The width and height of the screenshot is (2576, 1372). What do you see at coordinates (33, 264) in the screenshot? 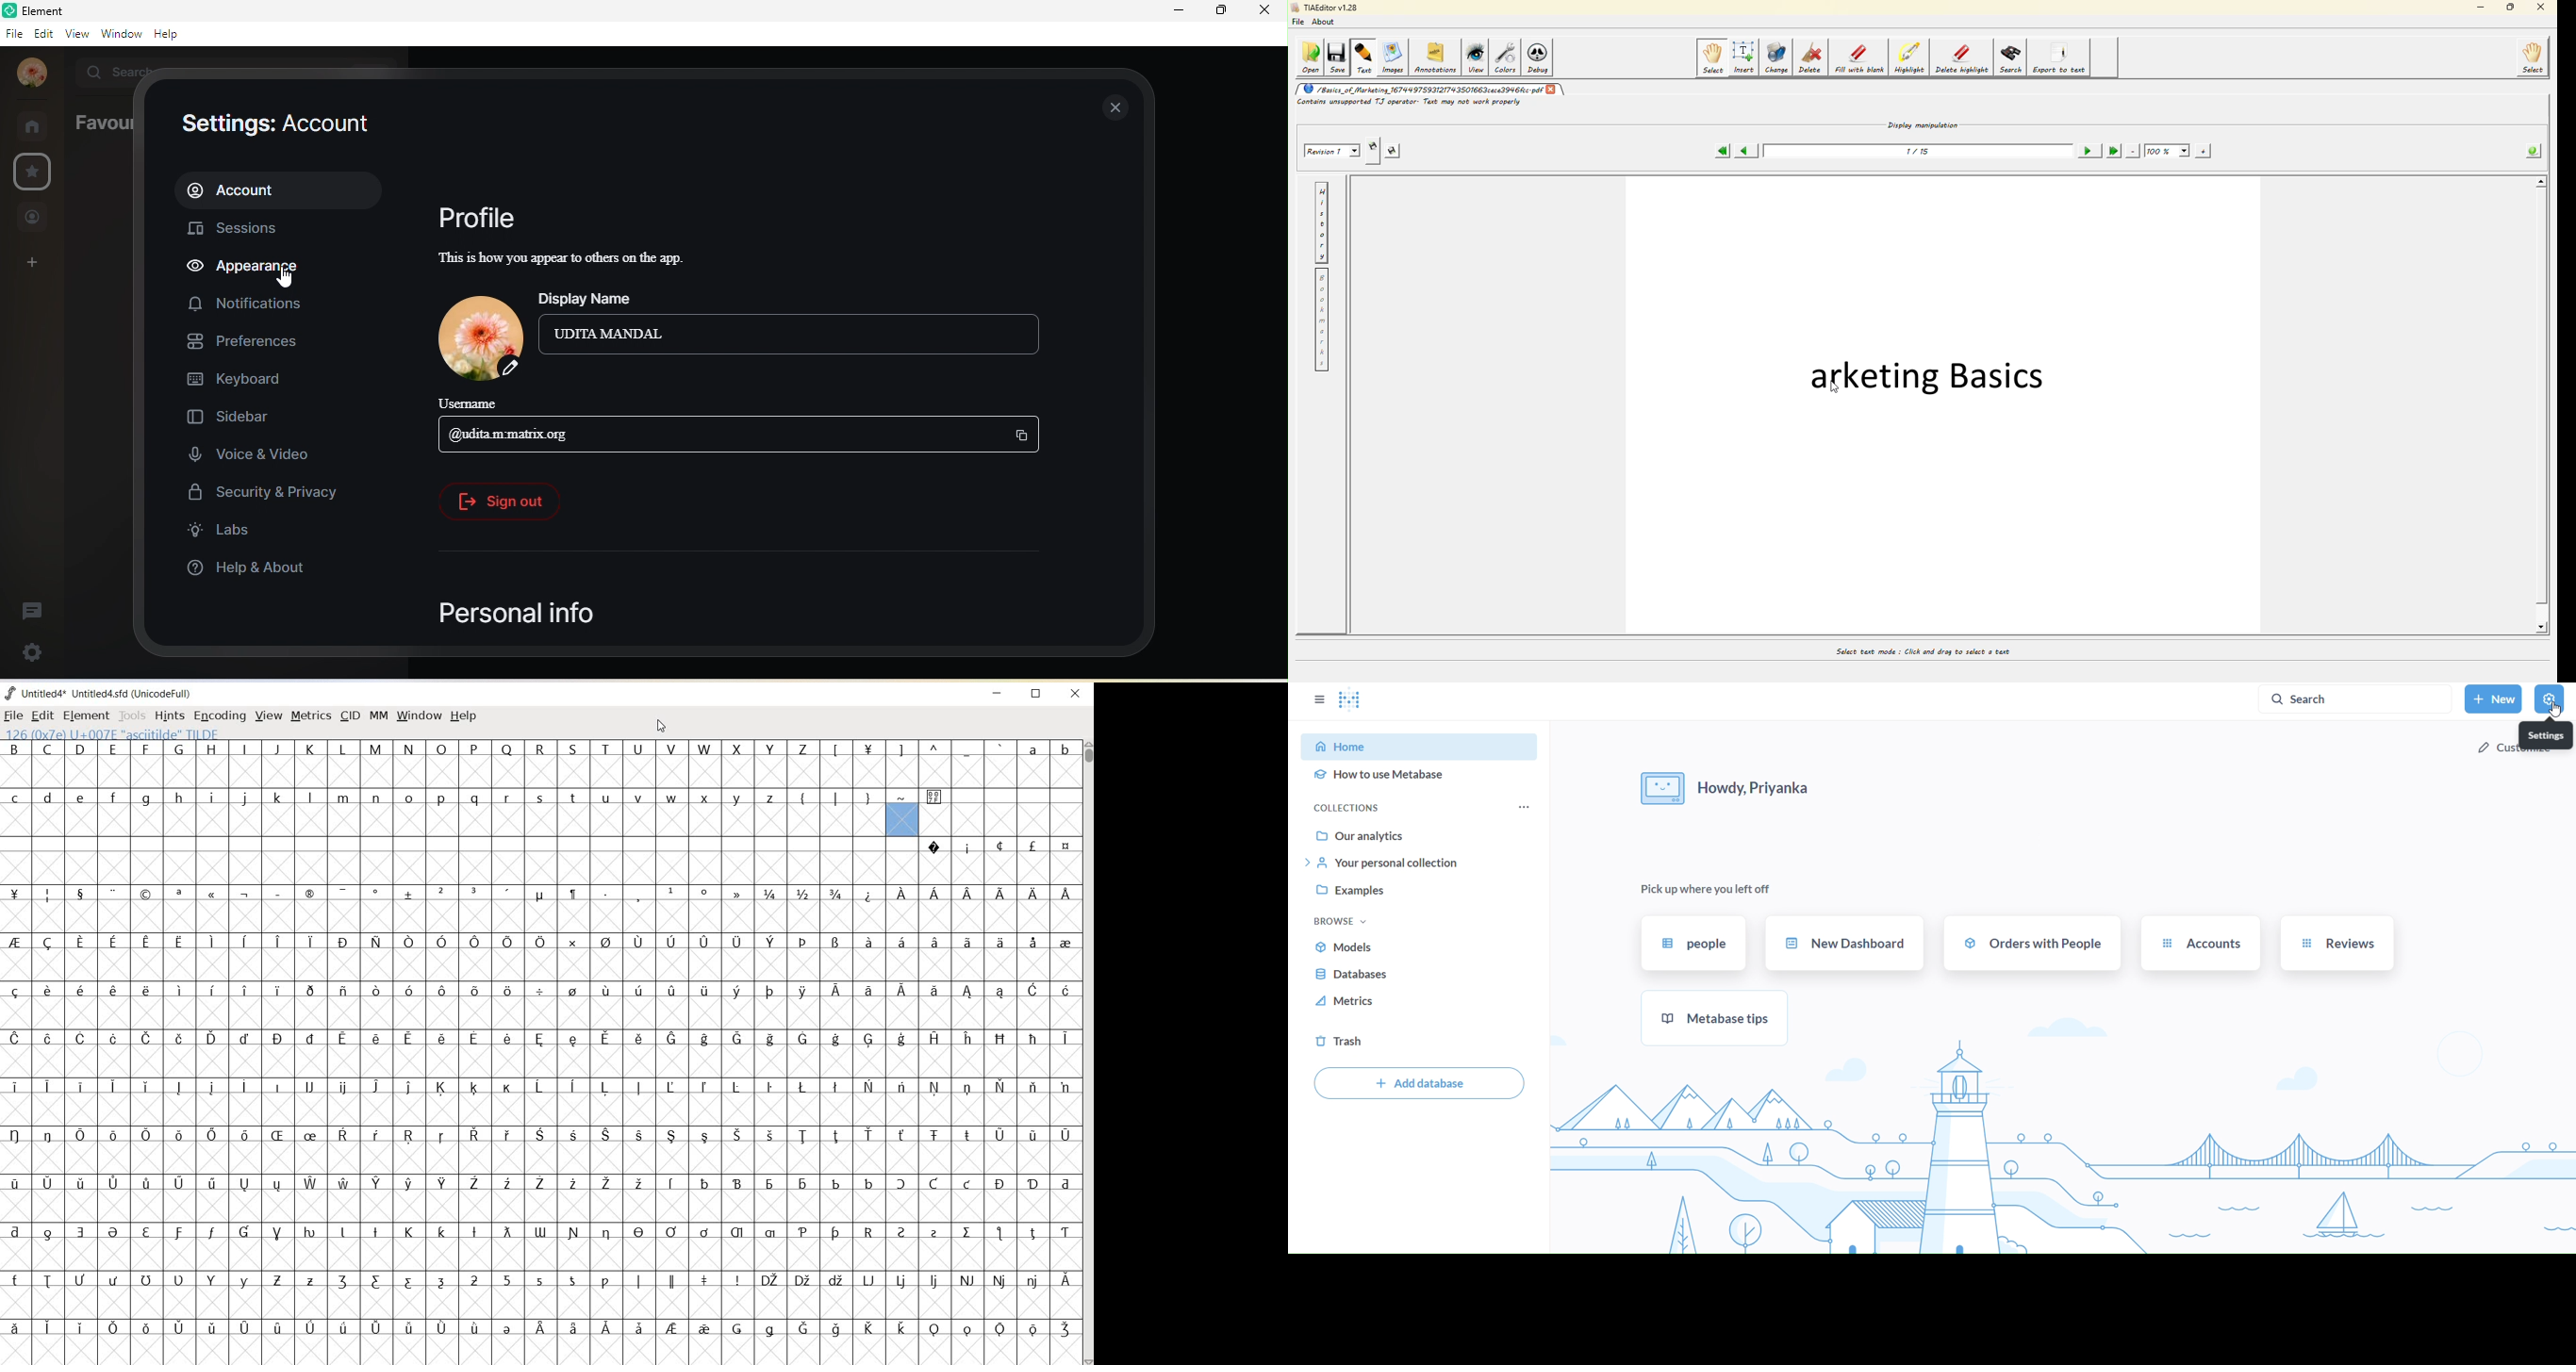
I see `create a space` at bounding box center [33, 264].